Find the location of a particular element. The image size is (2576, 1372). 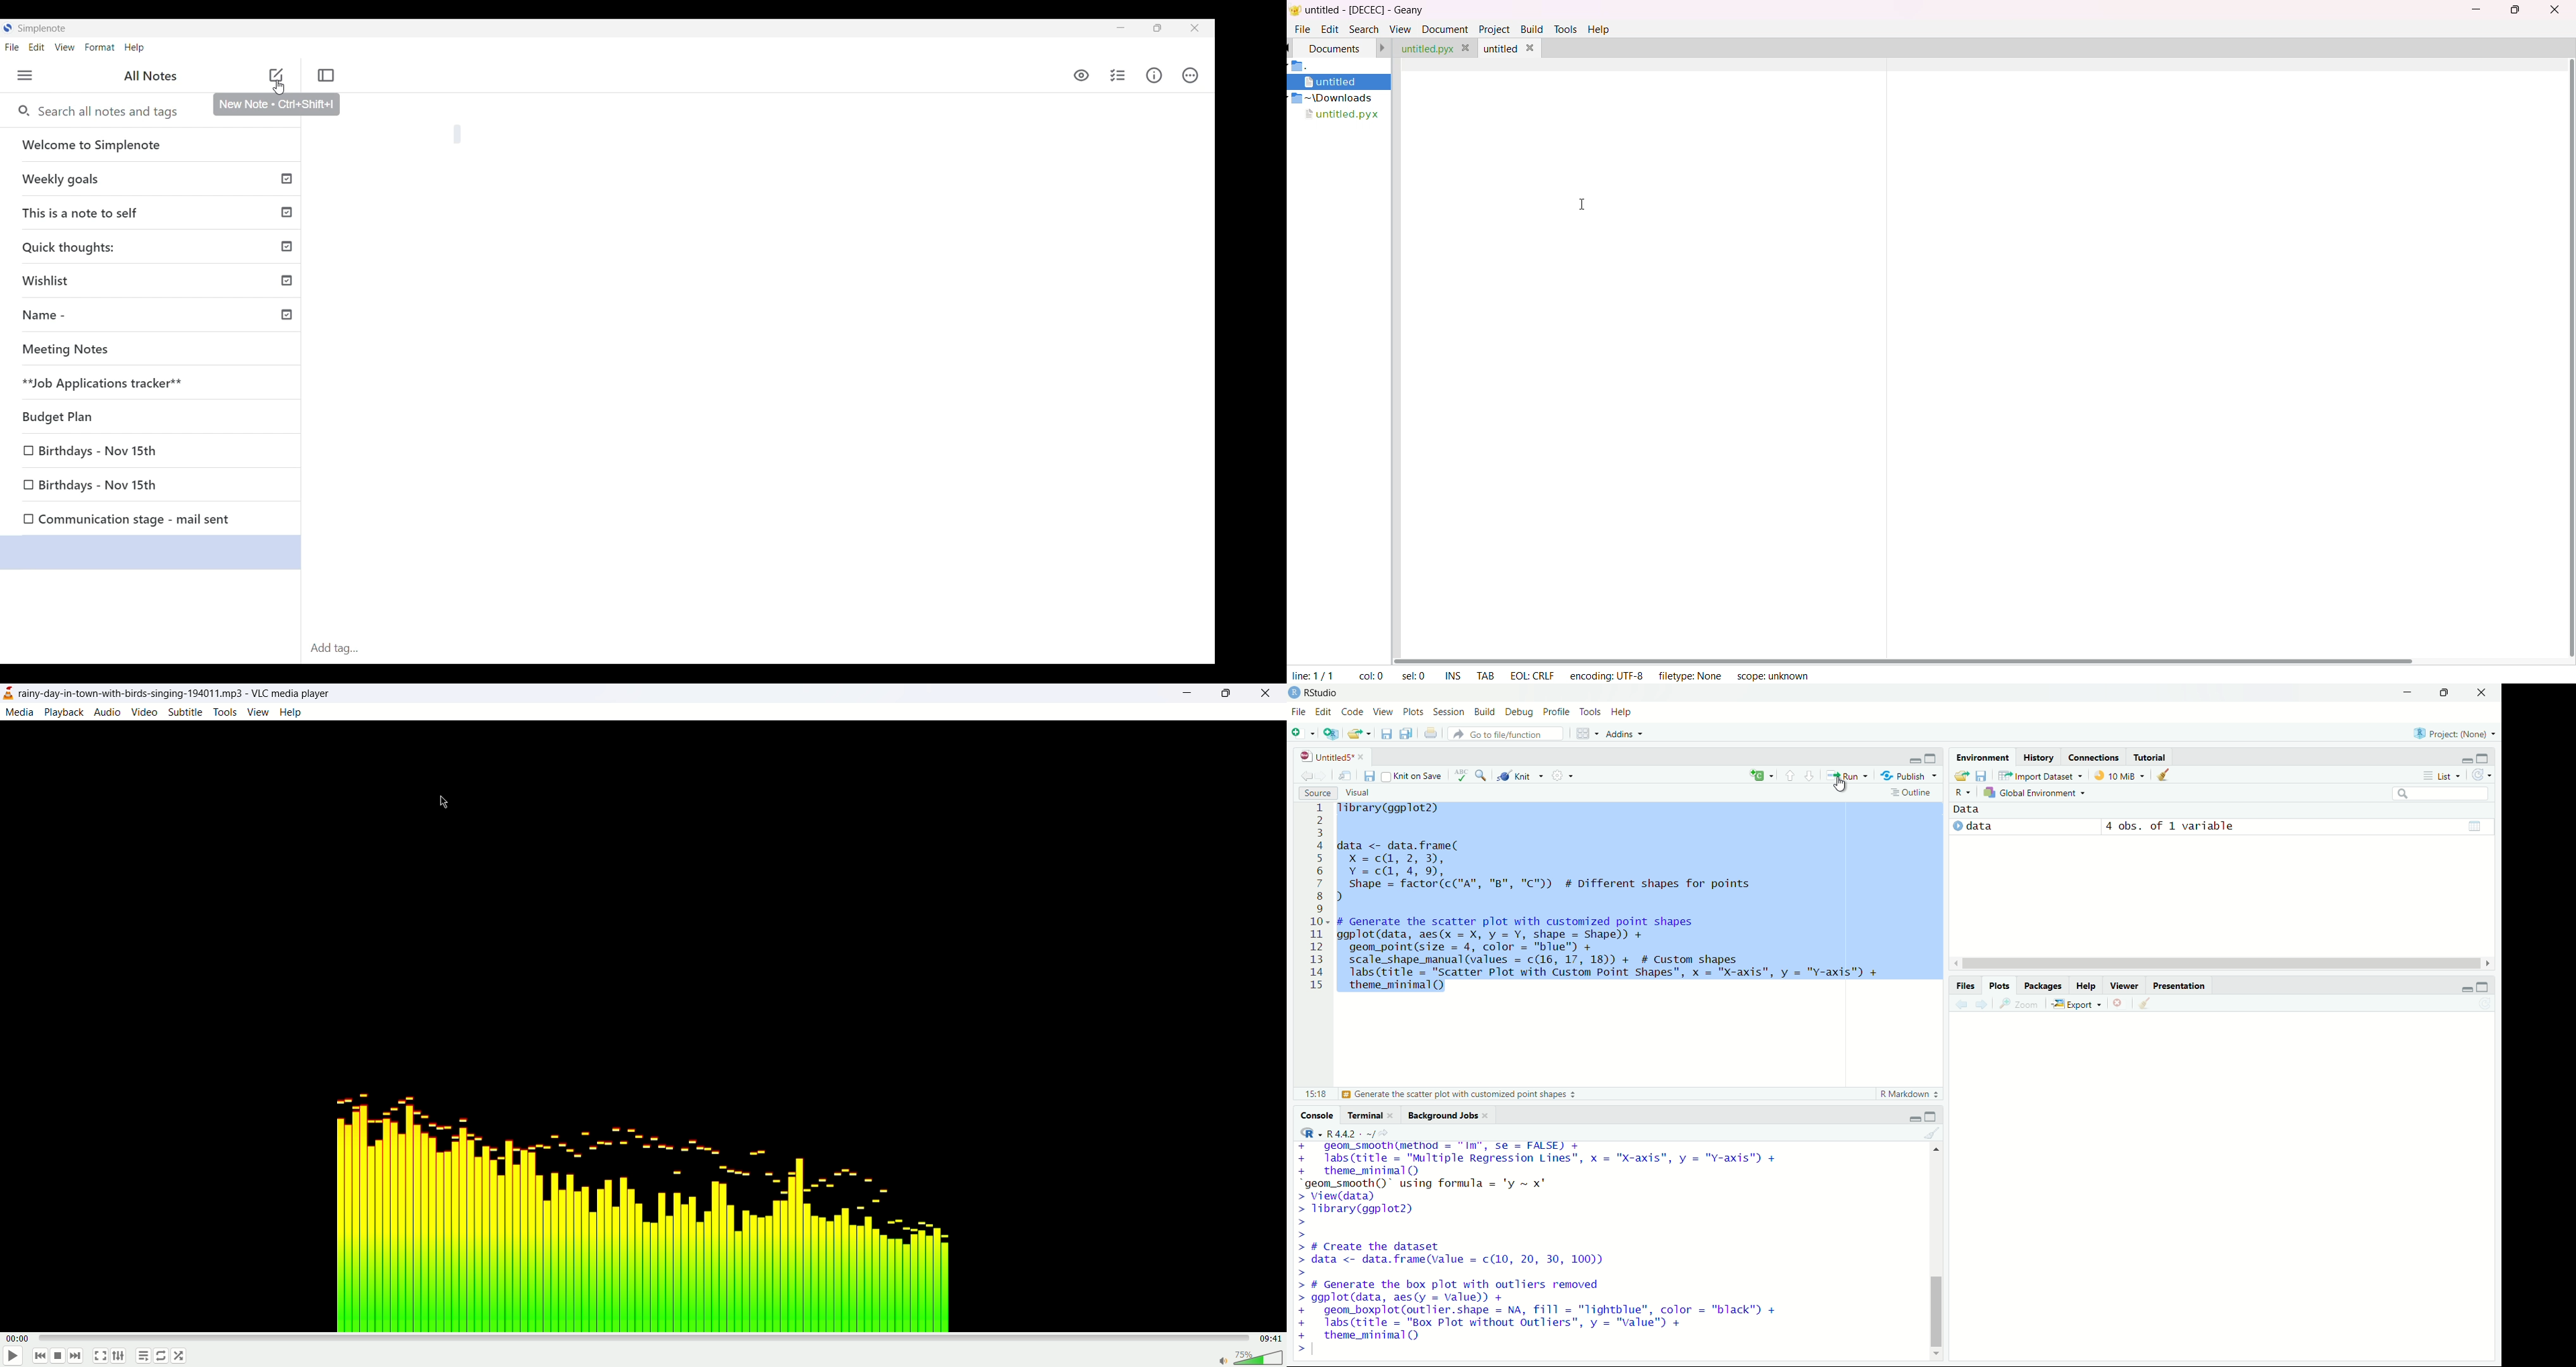

Files is located at coordinates (1965, 985).